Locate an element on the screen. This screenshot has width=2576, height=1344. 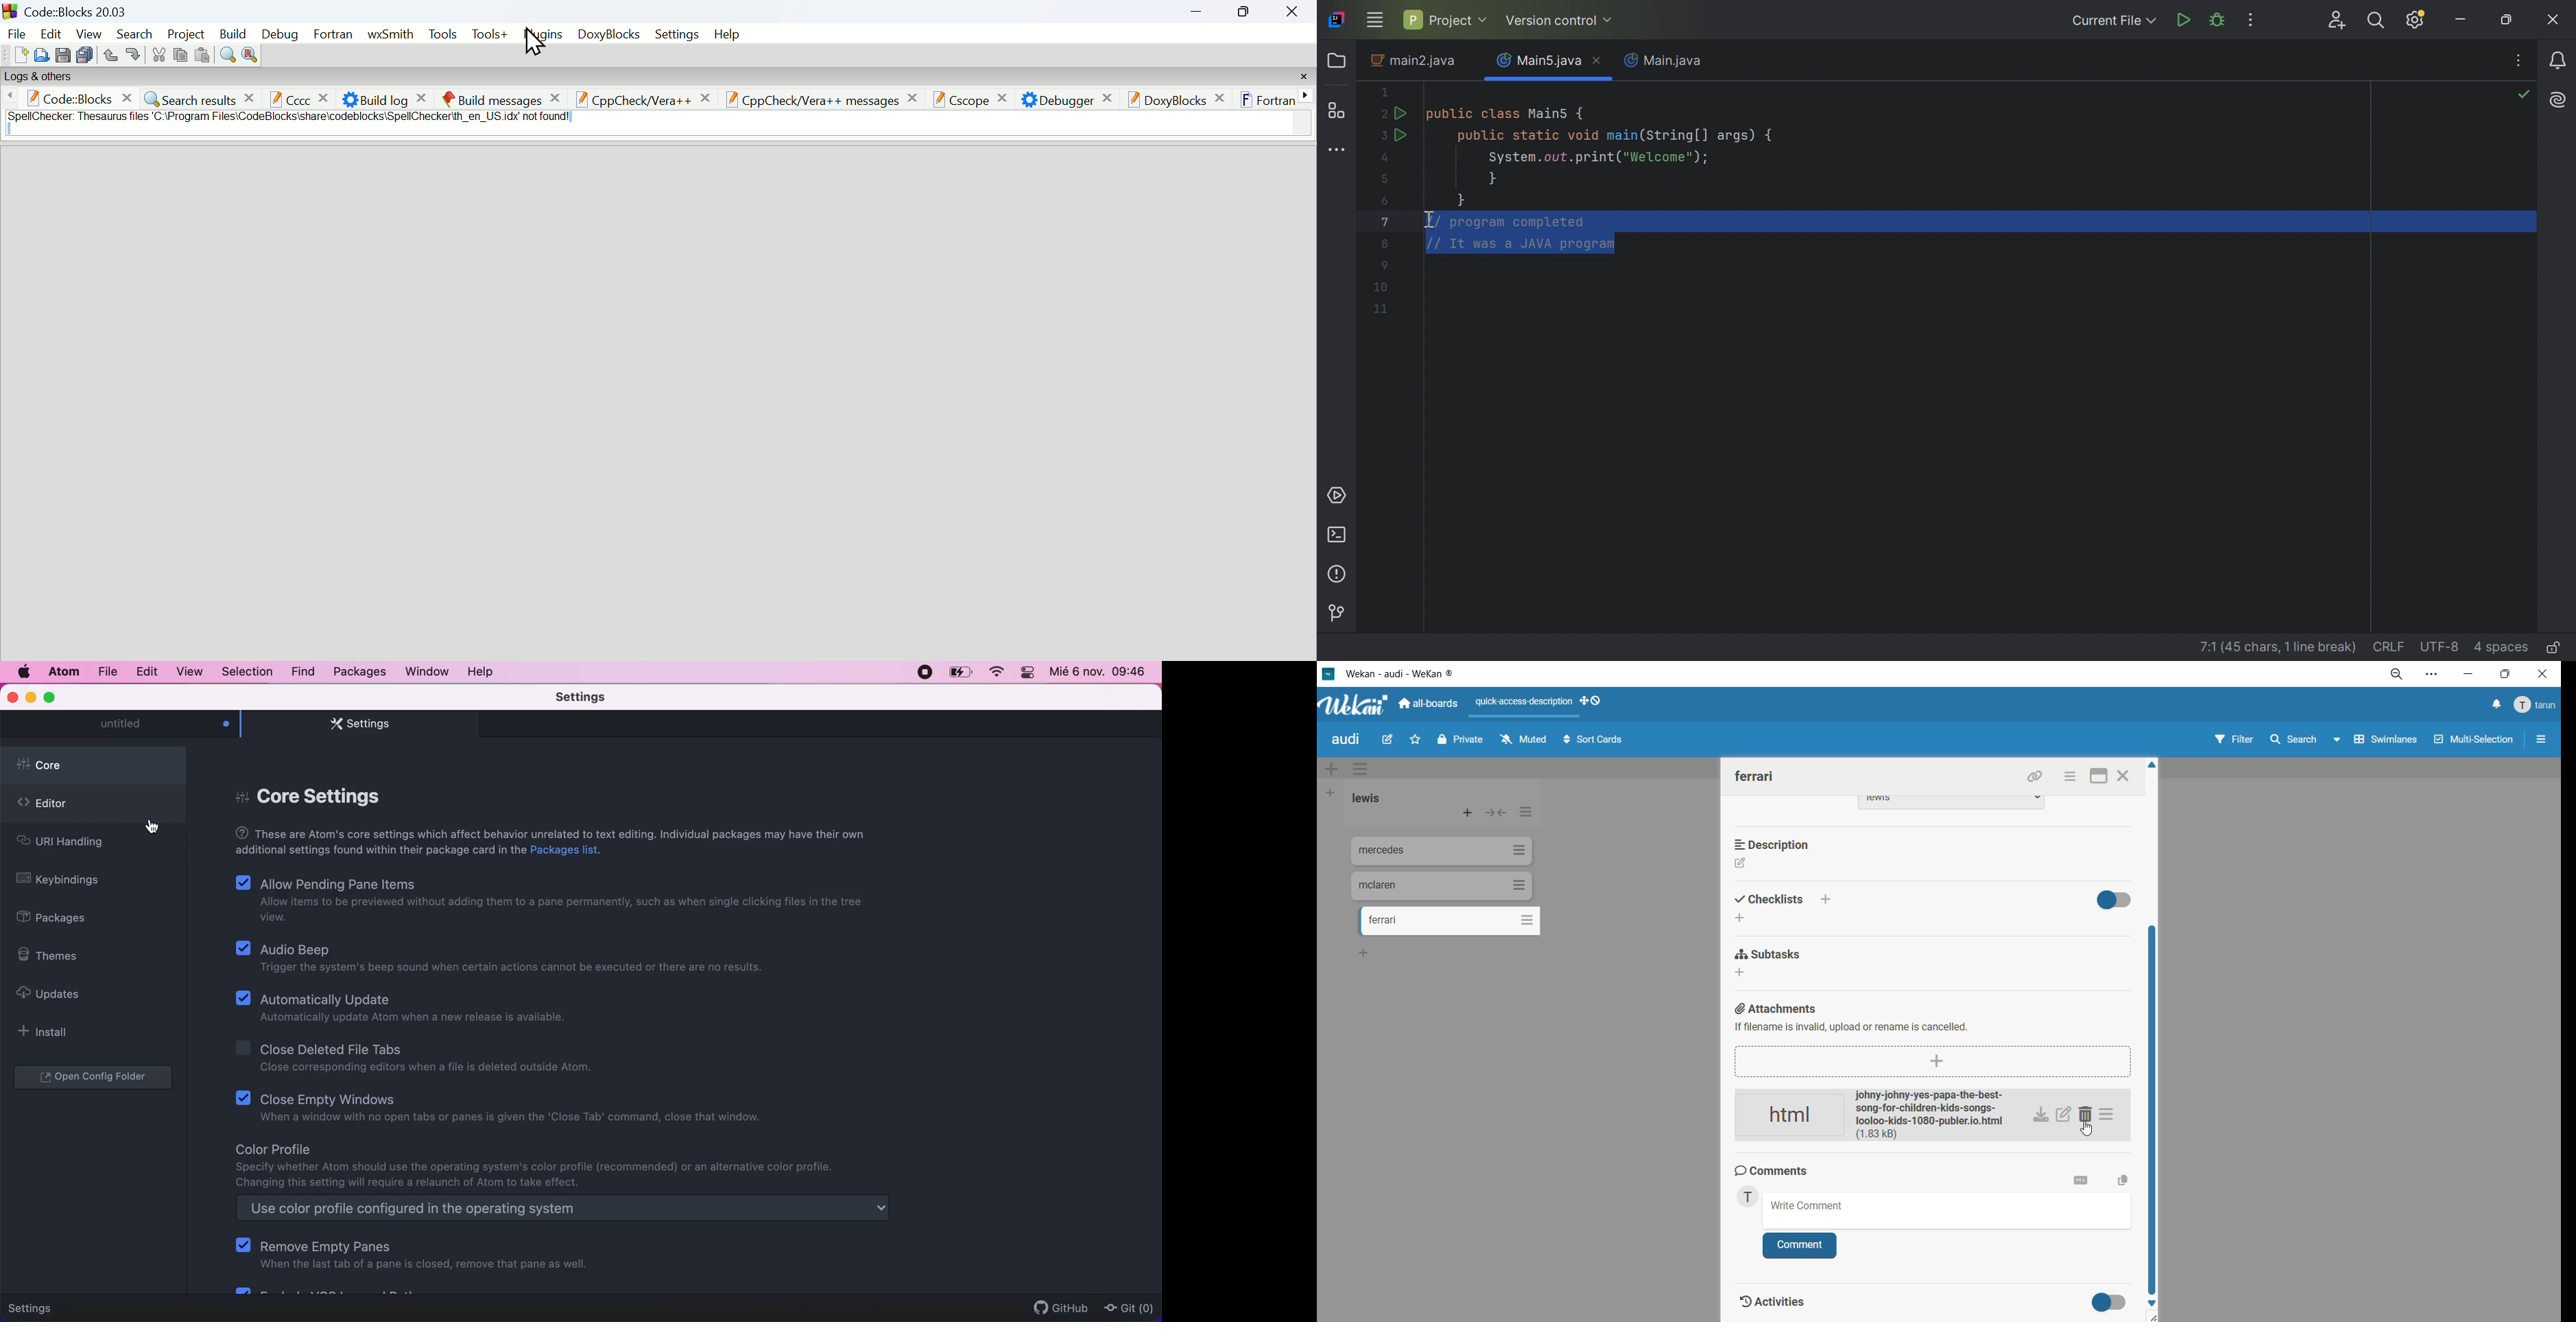
cursor is located at coordinates (536, 42).